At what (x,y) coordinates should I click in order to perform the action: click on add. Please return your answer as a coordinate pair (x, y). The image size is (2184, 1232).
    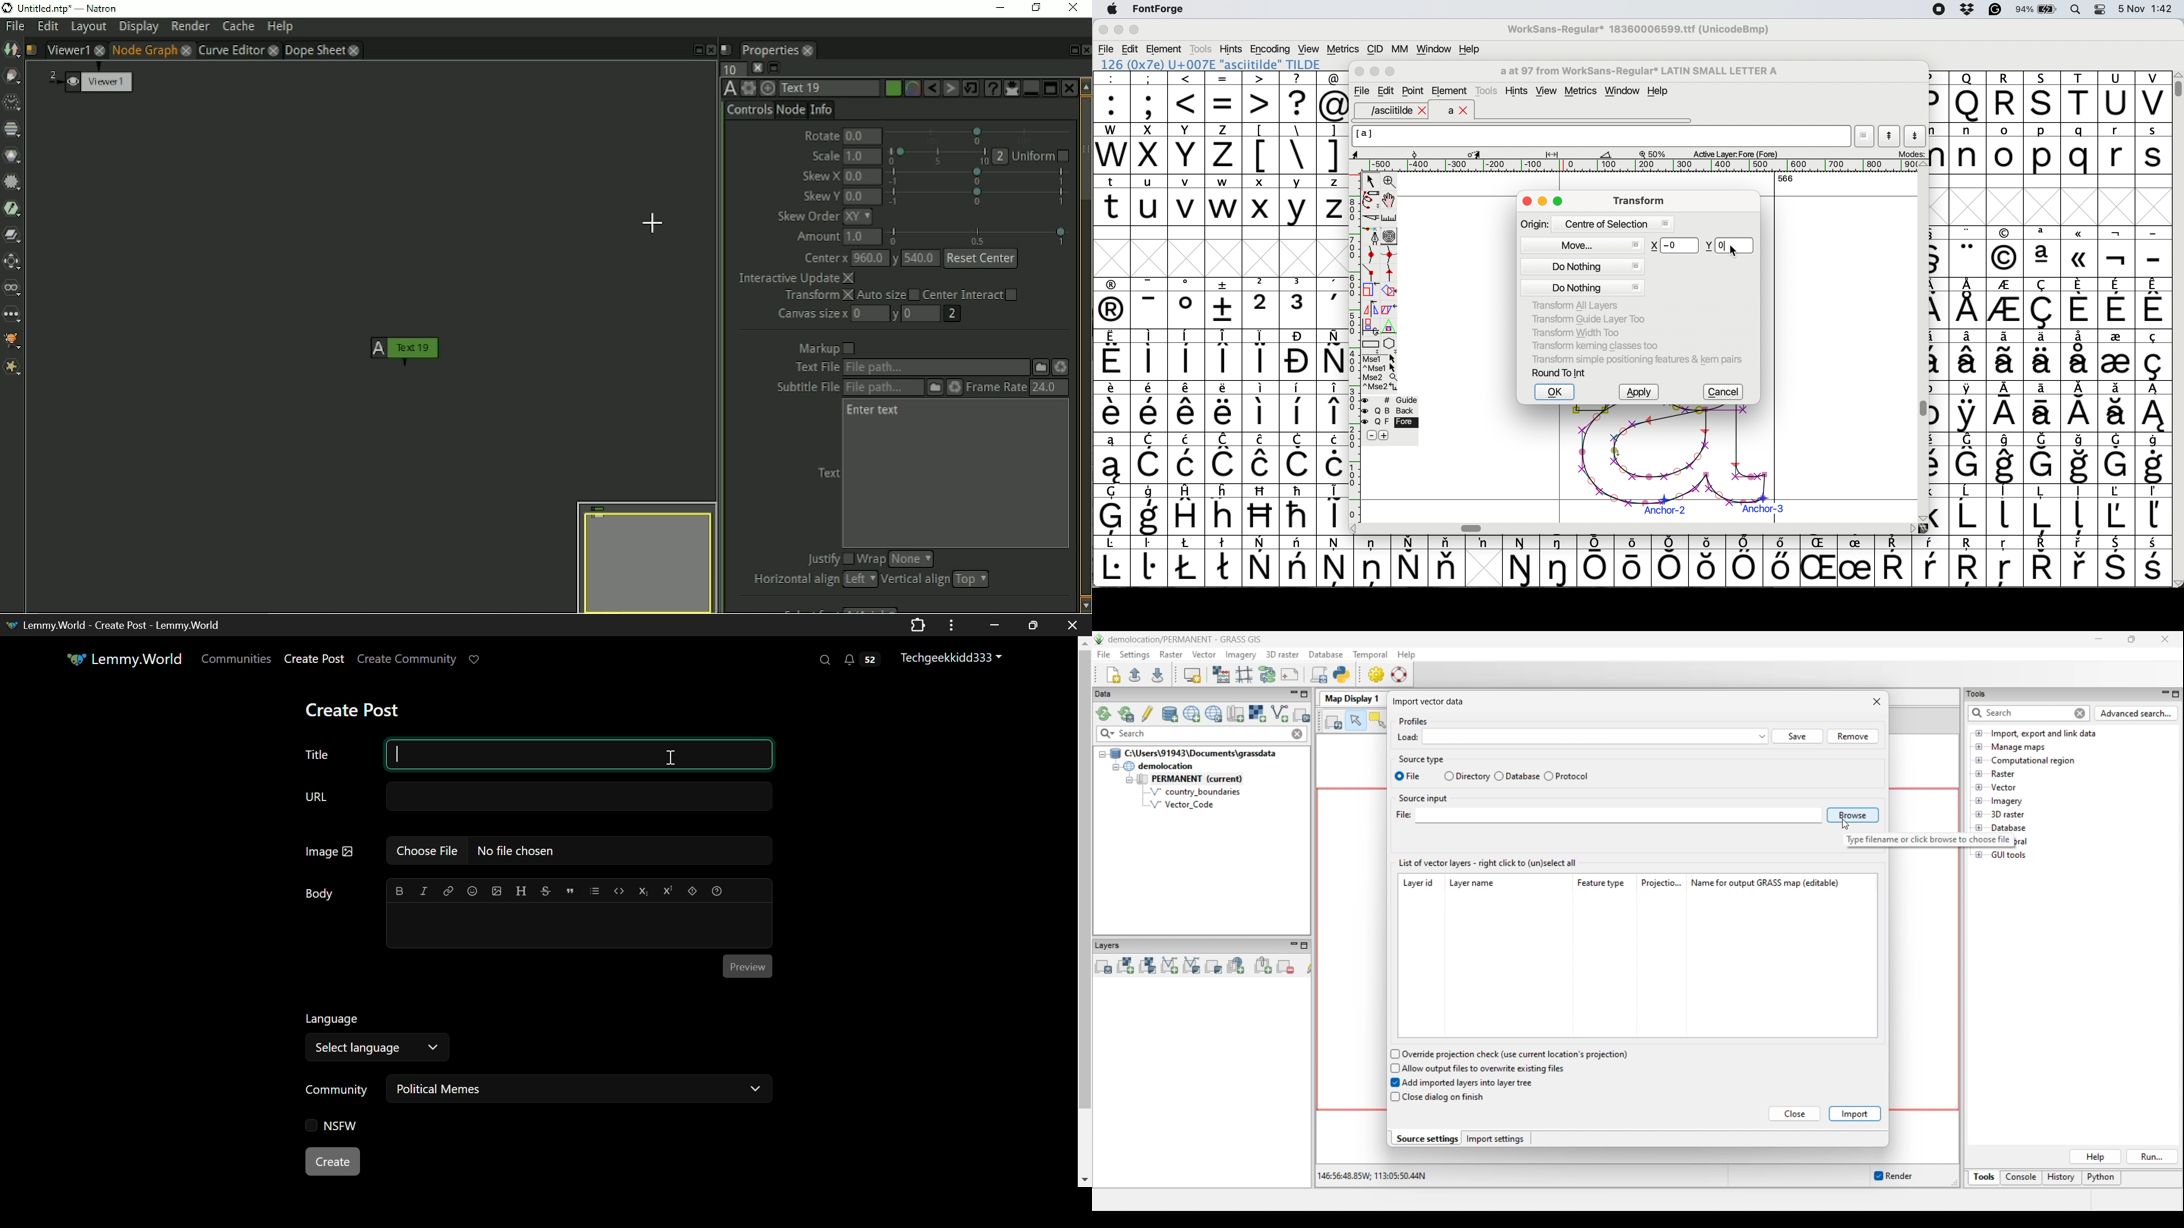
    Looking at the image, I should click on (1385, 436).